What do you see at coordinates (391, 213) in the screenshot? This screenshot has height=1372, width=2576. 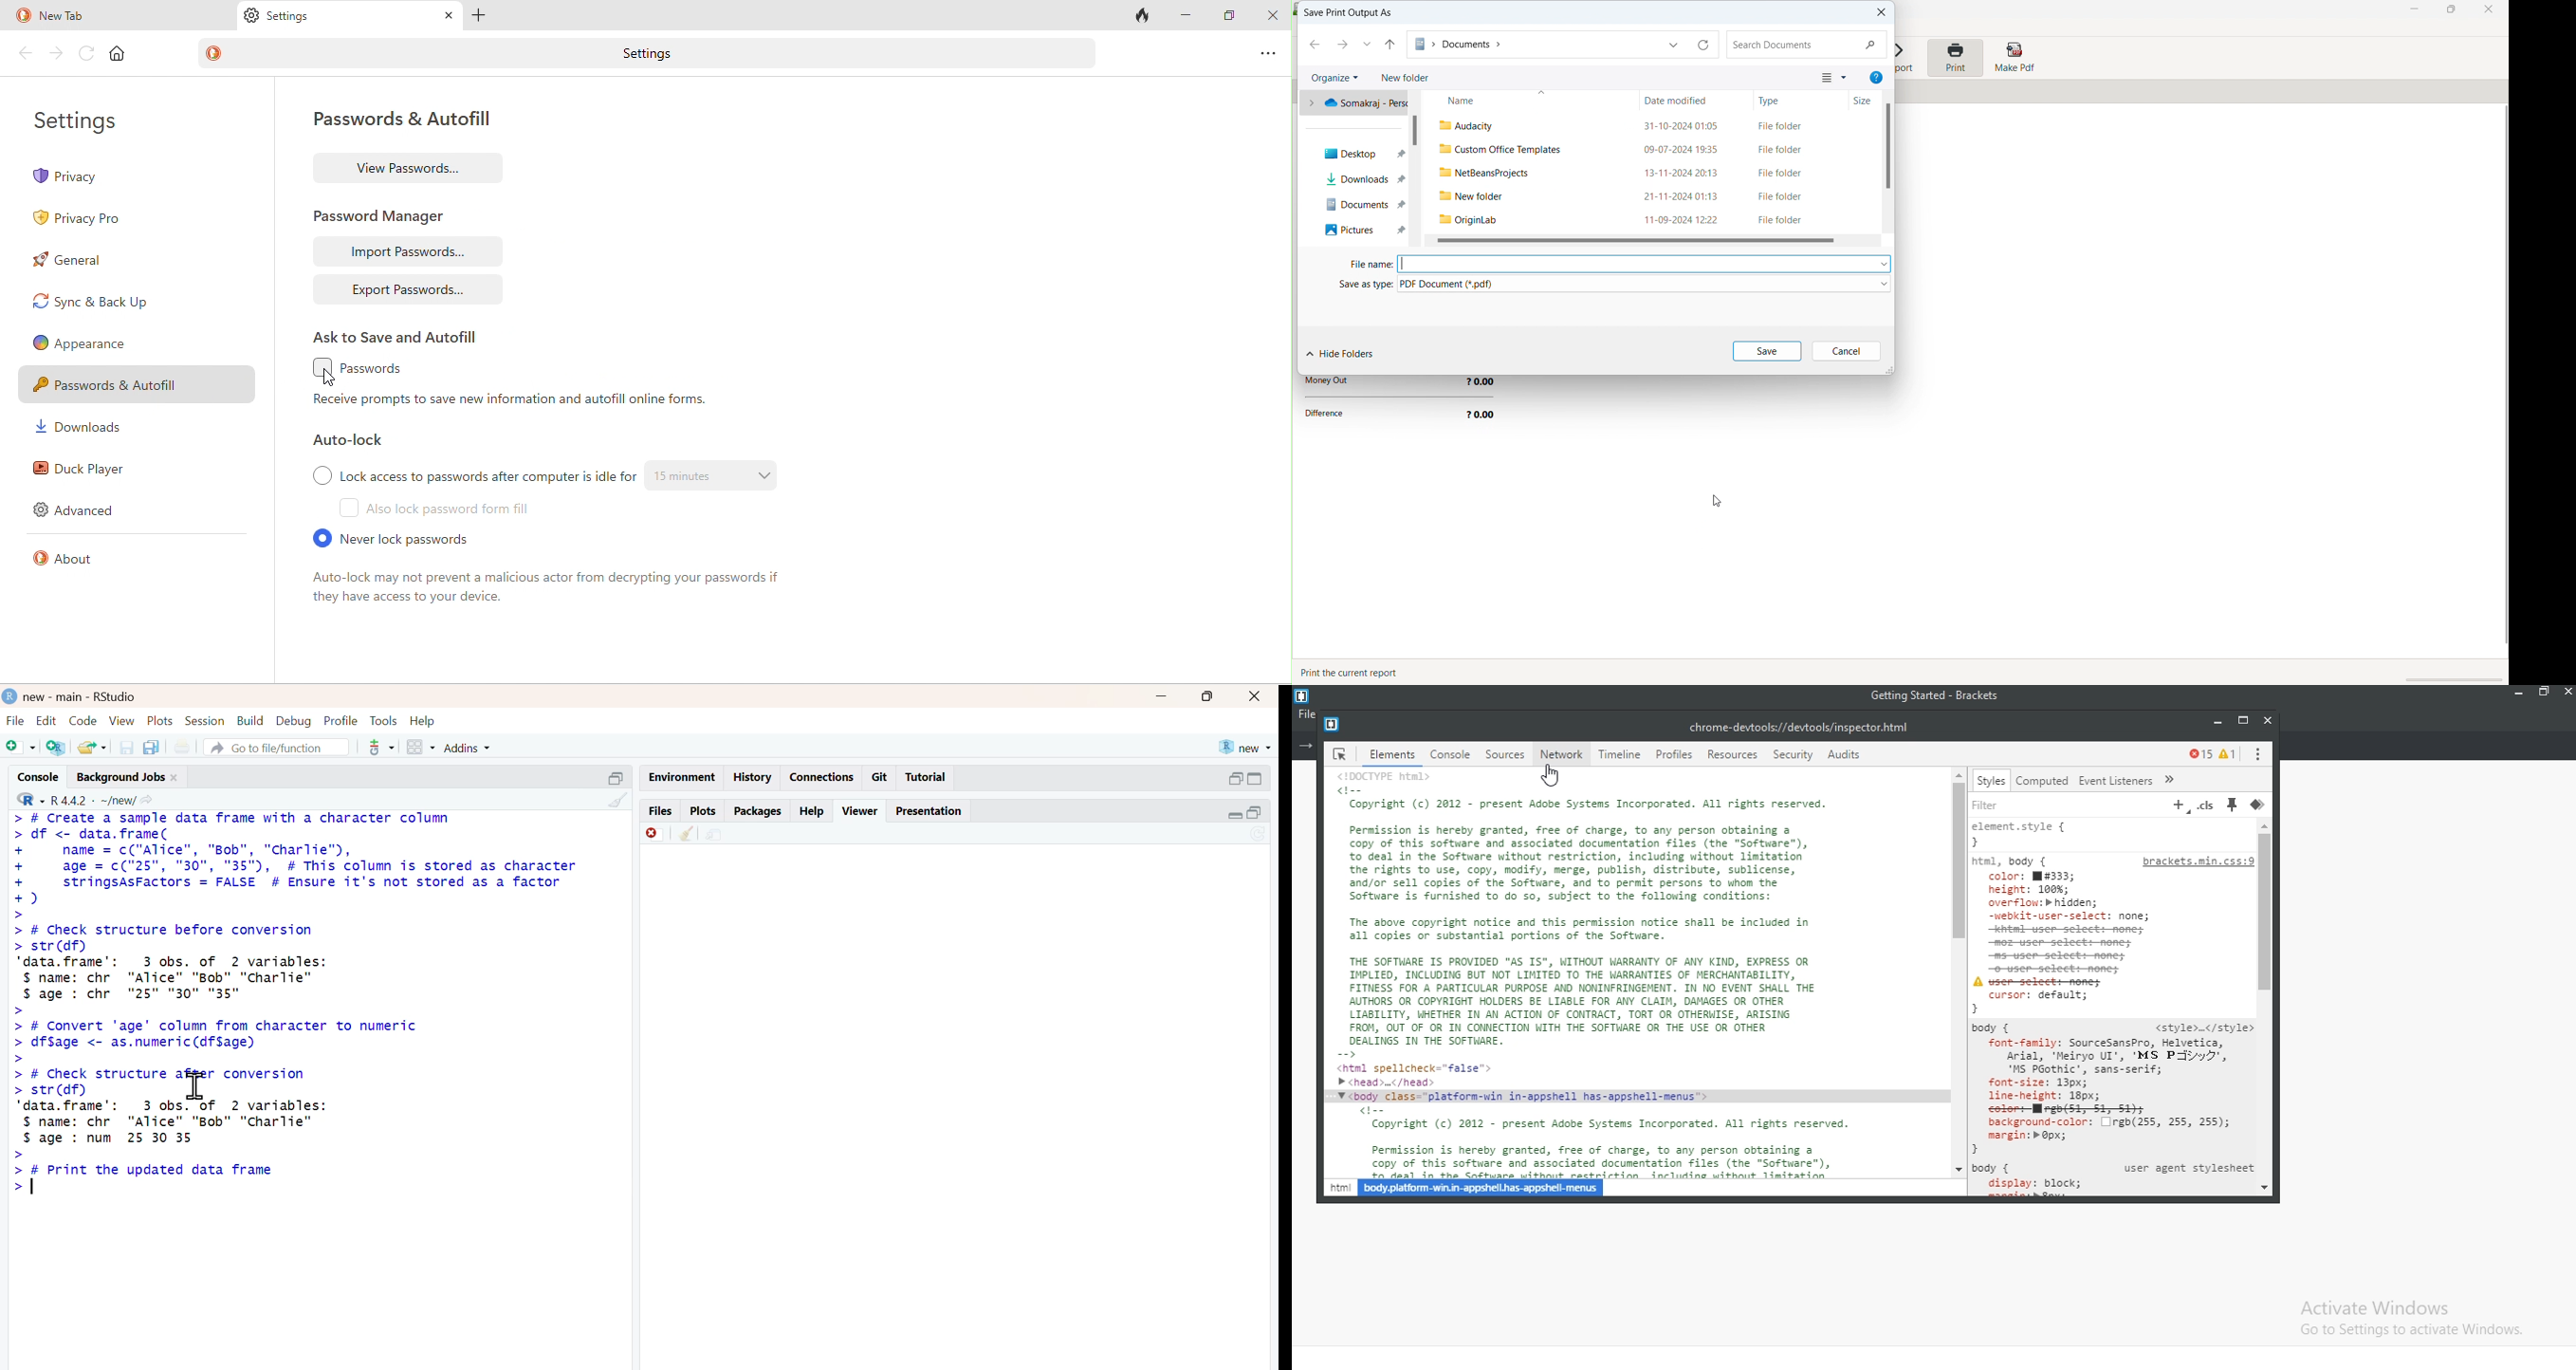 I see `password manager` at bounding box center [391, 213].